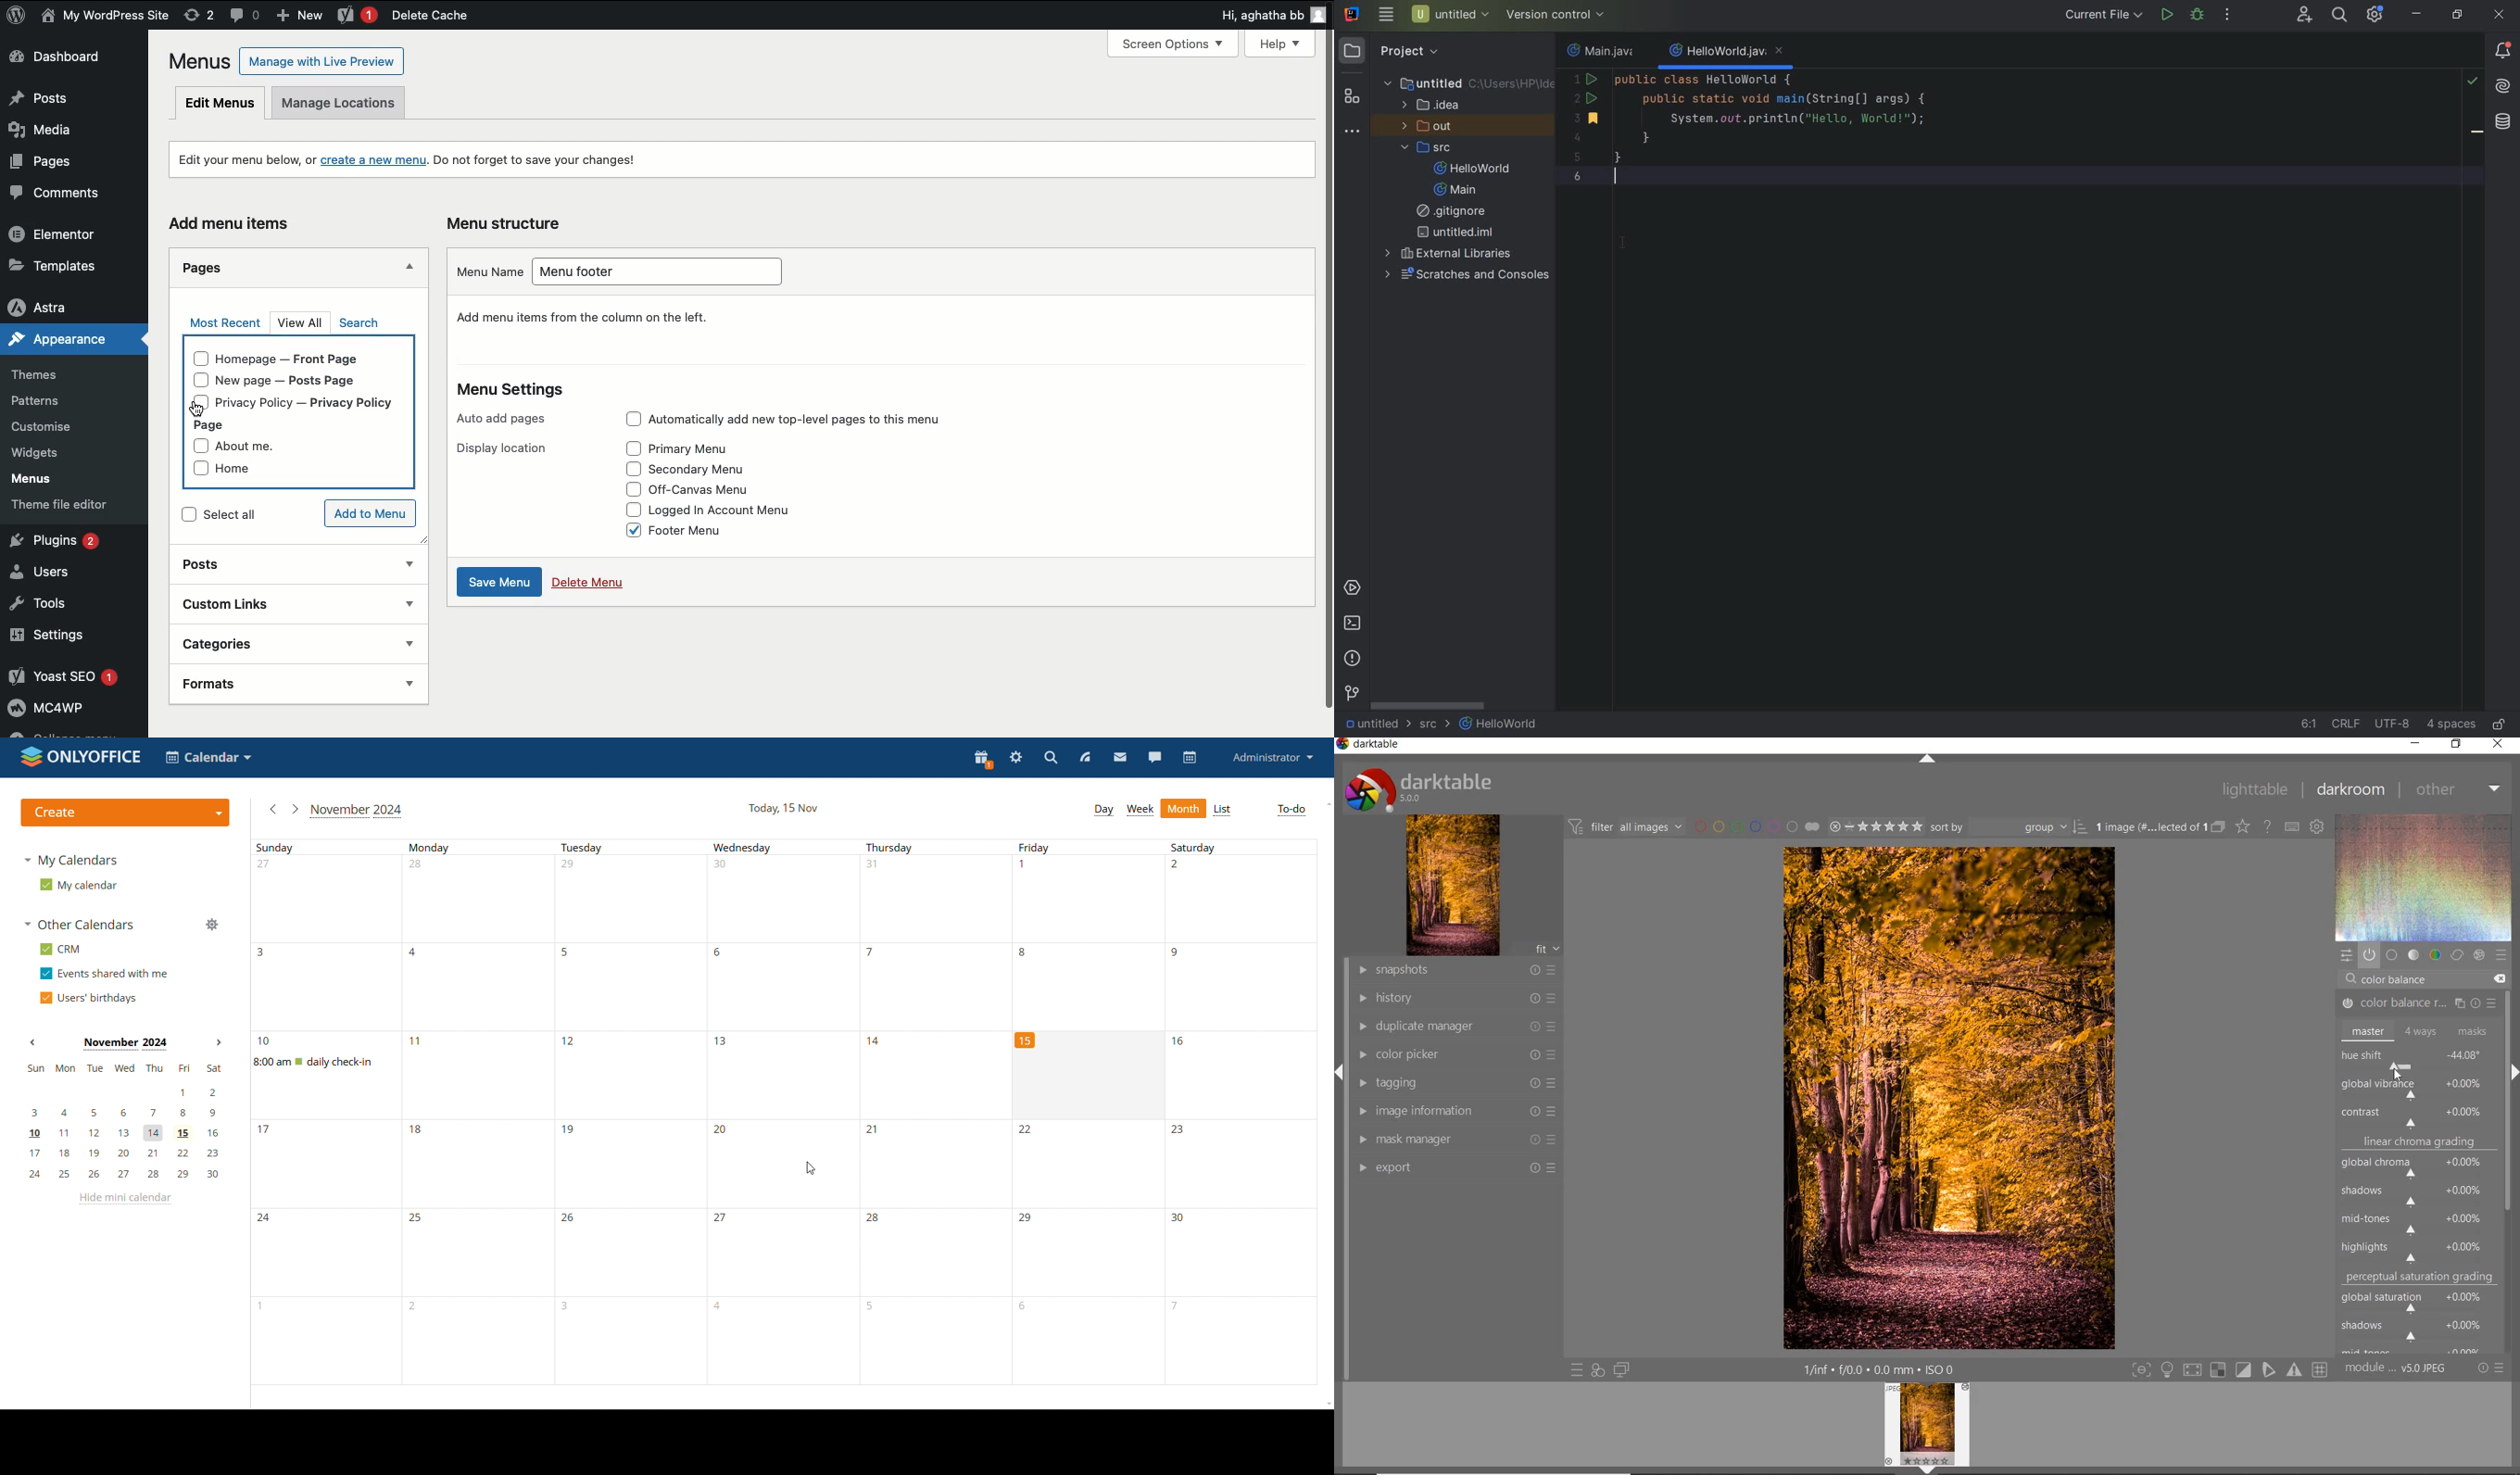  Describe the element at coordinates (1454, 1110) in the screenshot. I see `image information` at that location.